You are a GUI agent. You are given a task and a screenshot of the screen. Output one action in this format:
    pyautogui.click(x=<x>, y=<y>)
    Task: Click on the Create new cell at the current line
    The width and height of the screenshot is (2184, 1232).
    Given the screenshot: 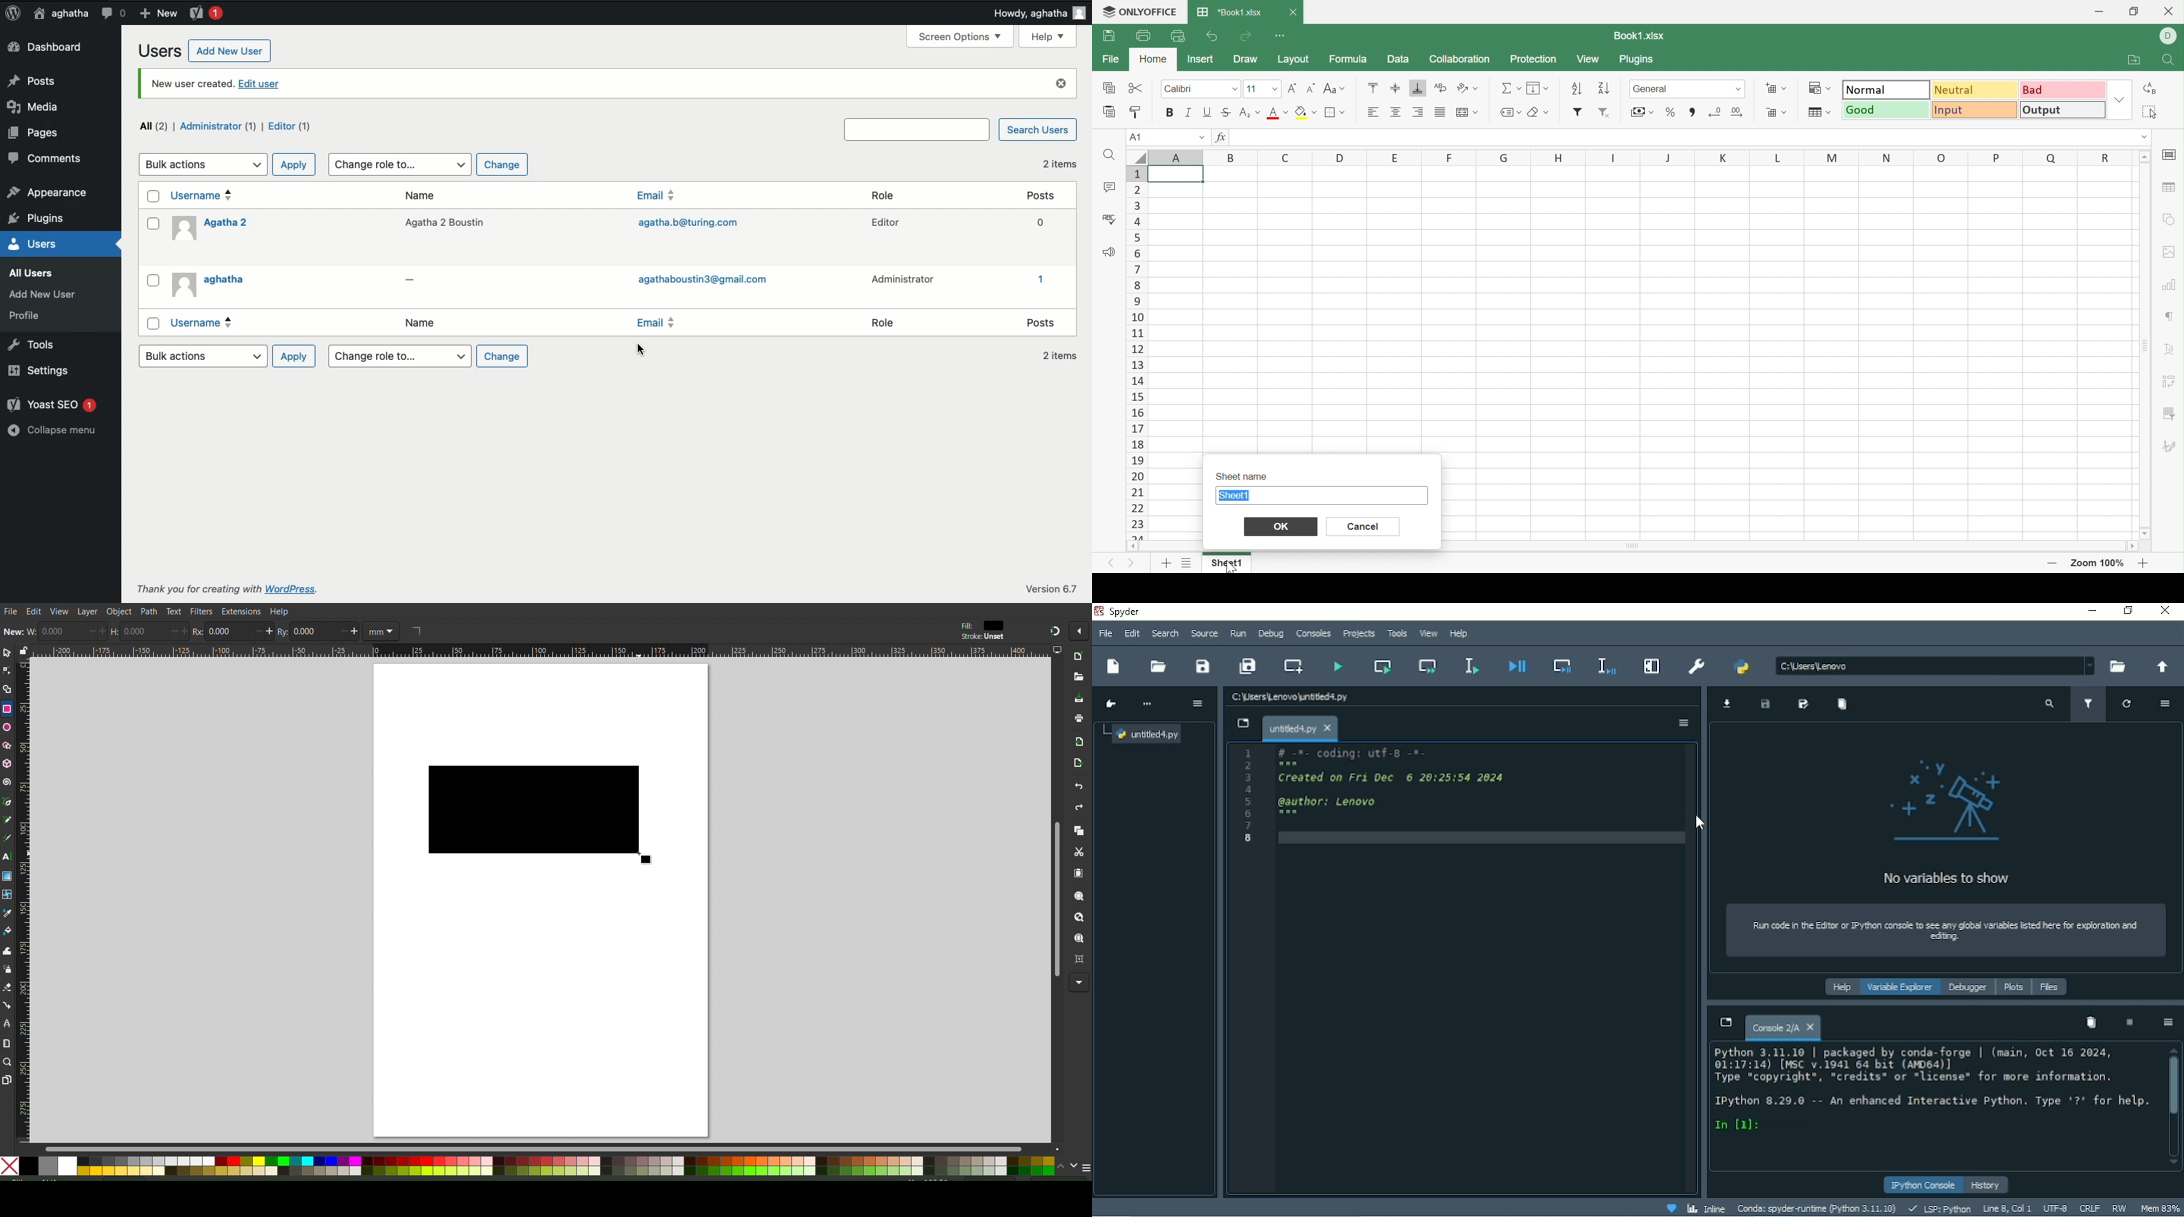 What is the action you would take?
    pyautogui.click(x=1295, y=666)
    